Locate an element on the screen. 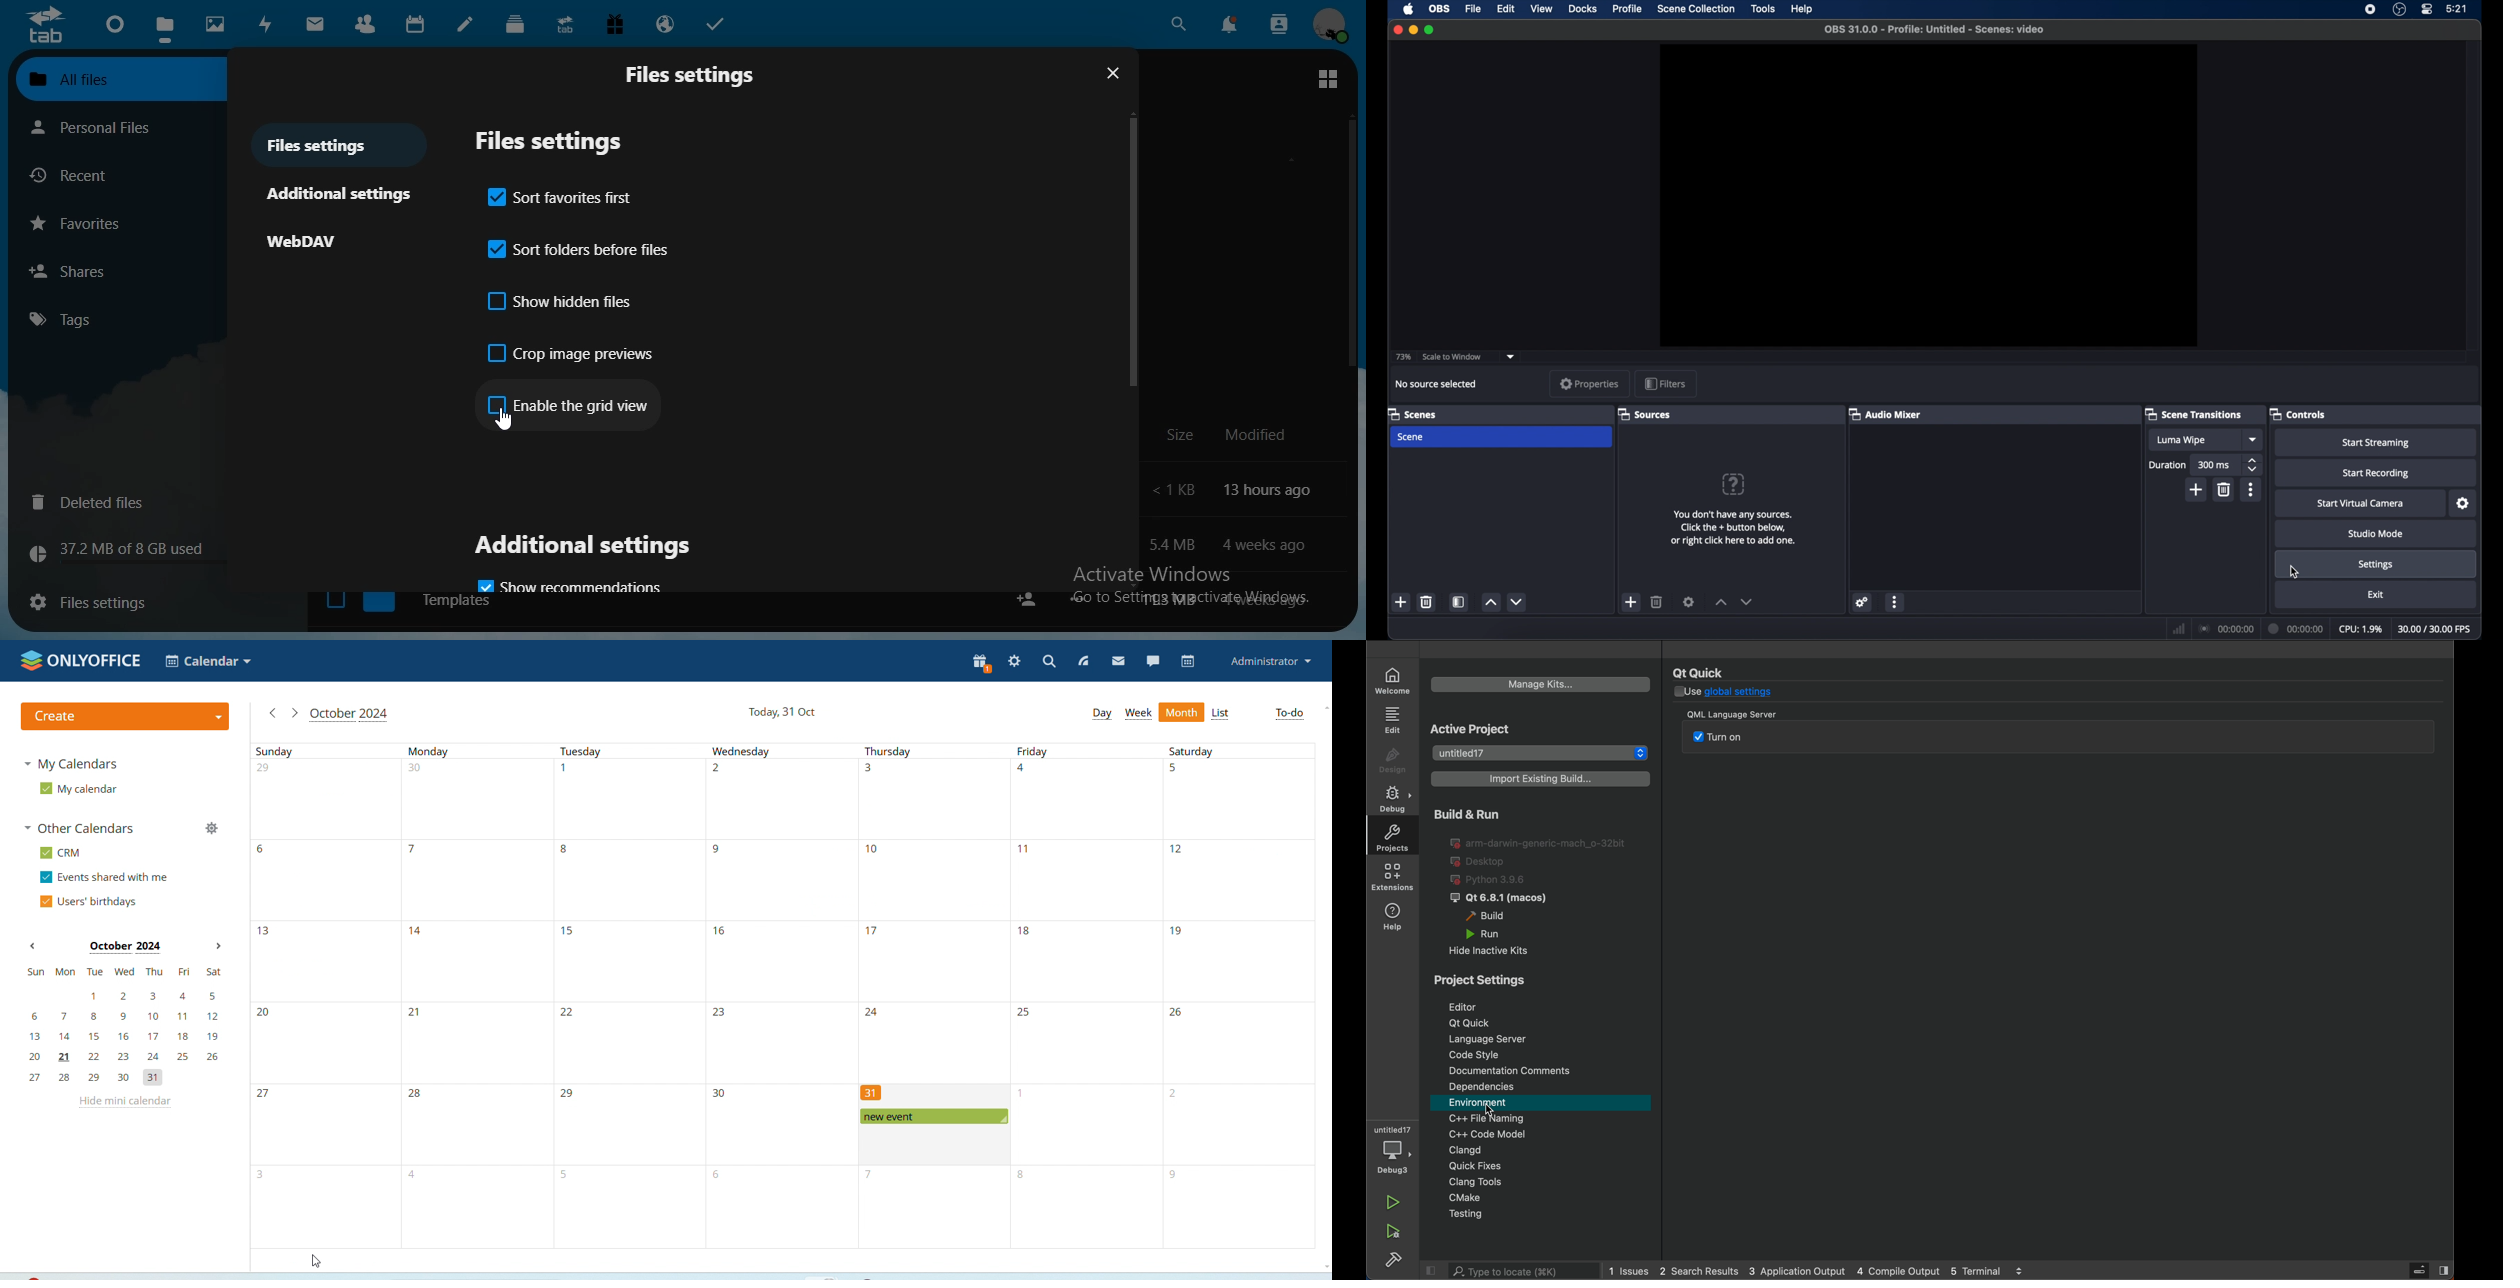 Image resolution: width=2520 pixels, height=1288 pixels. Active Project is located at coordinates (1518, 729).